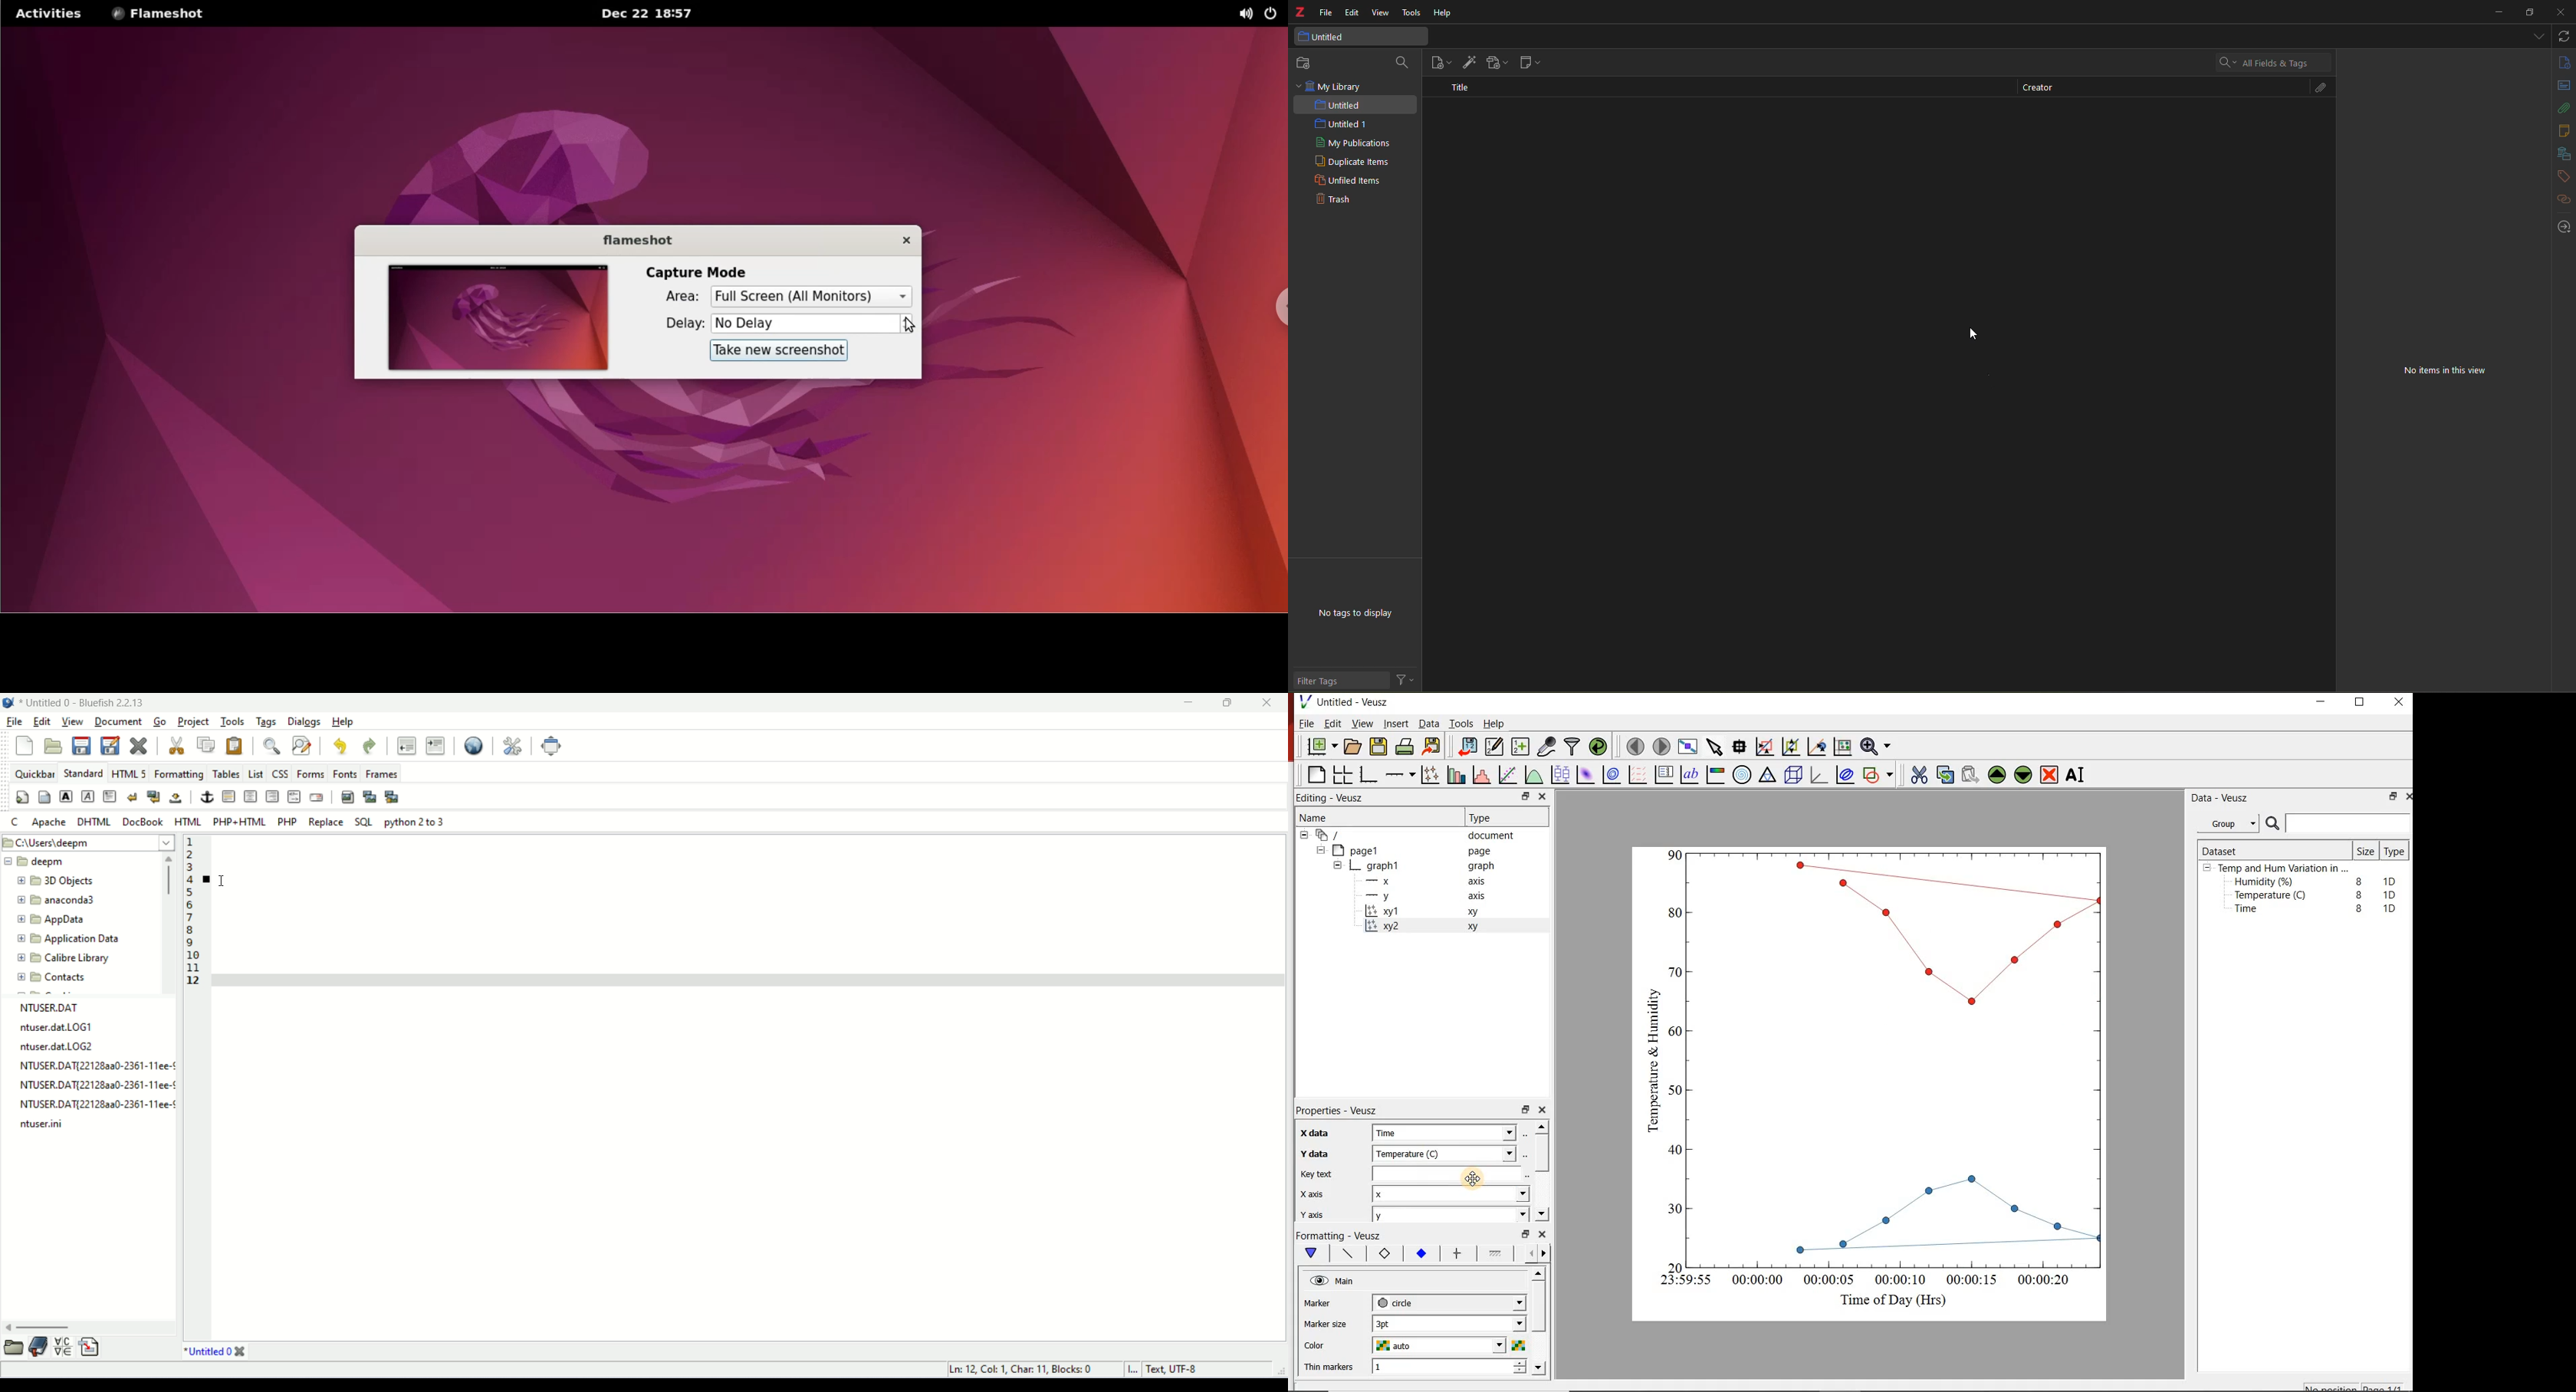 Image resolution: width=2576 pixels, height=1400 pixels. What do you see at coordinates (257, 773) in the screenshot?
I see `LIST` at bounding box center [257, 773].